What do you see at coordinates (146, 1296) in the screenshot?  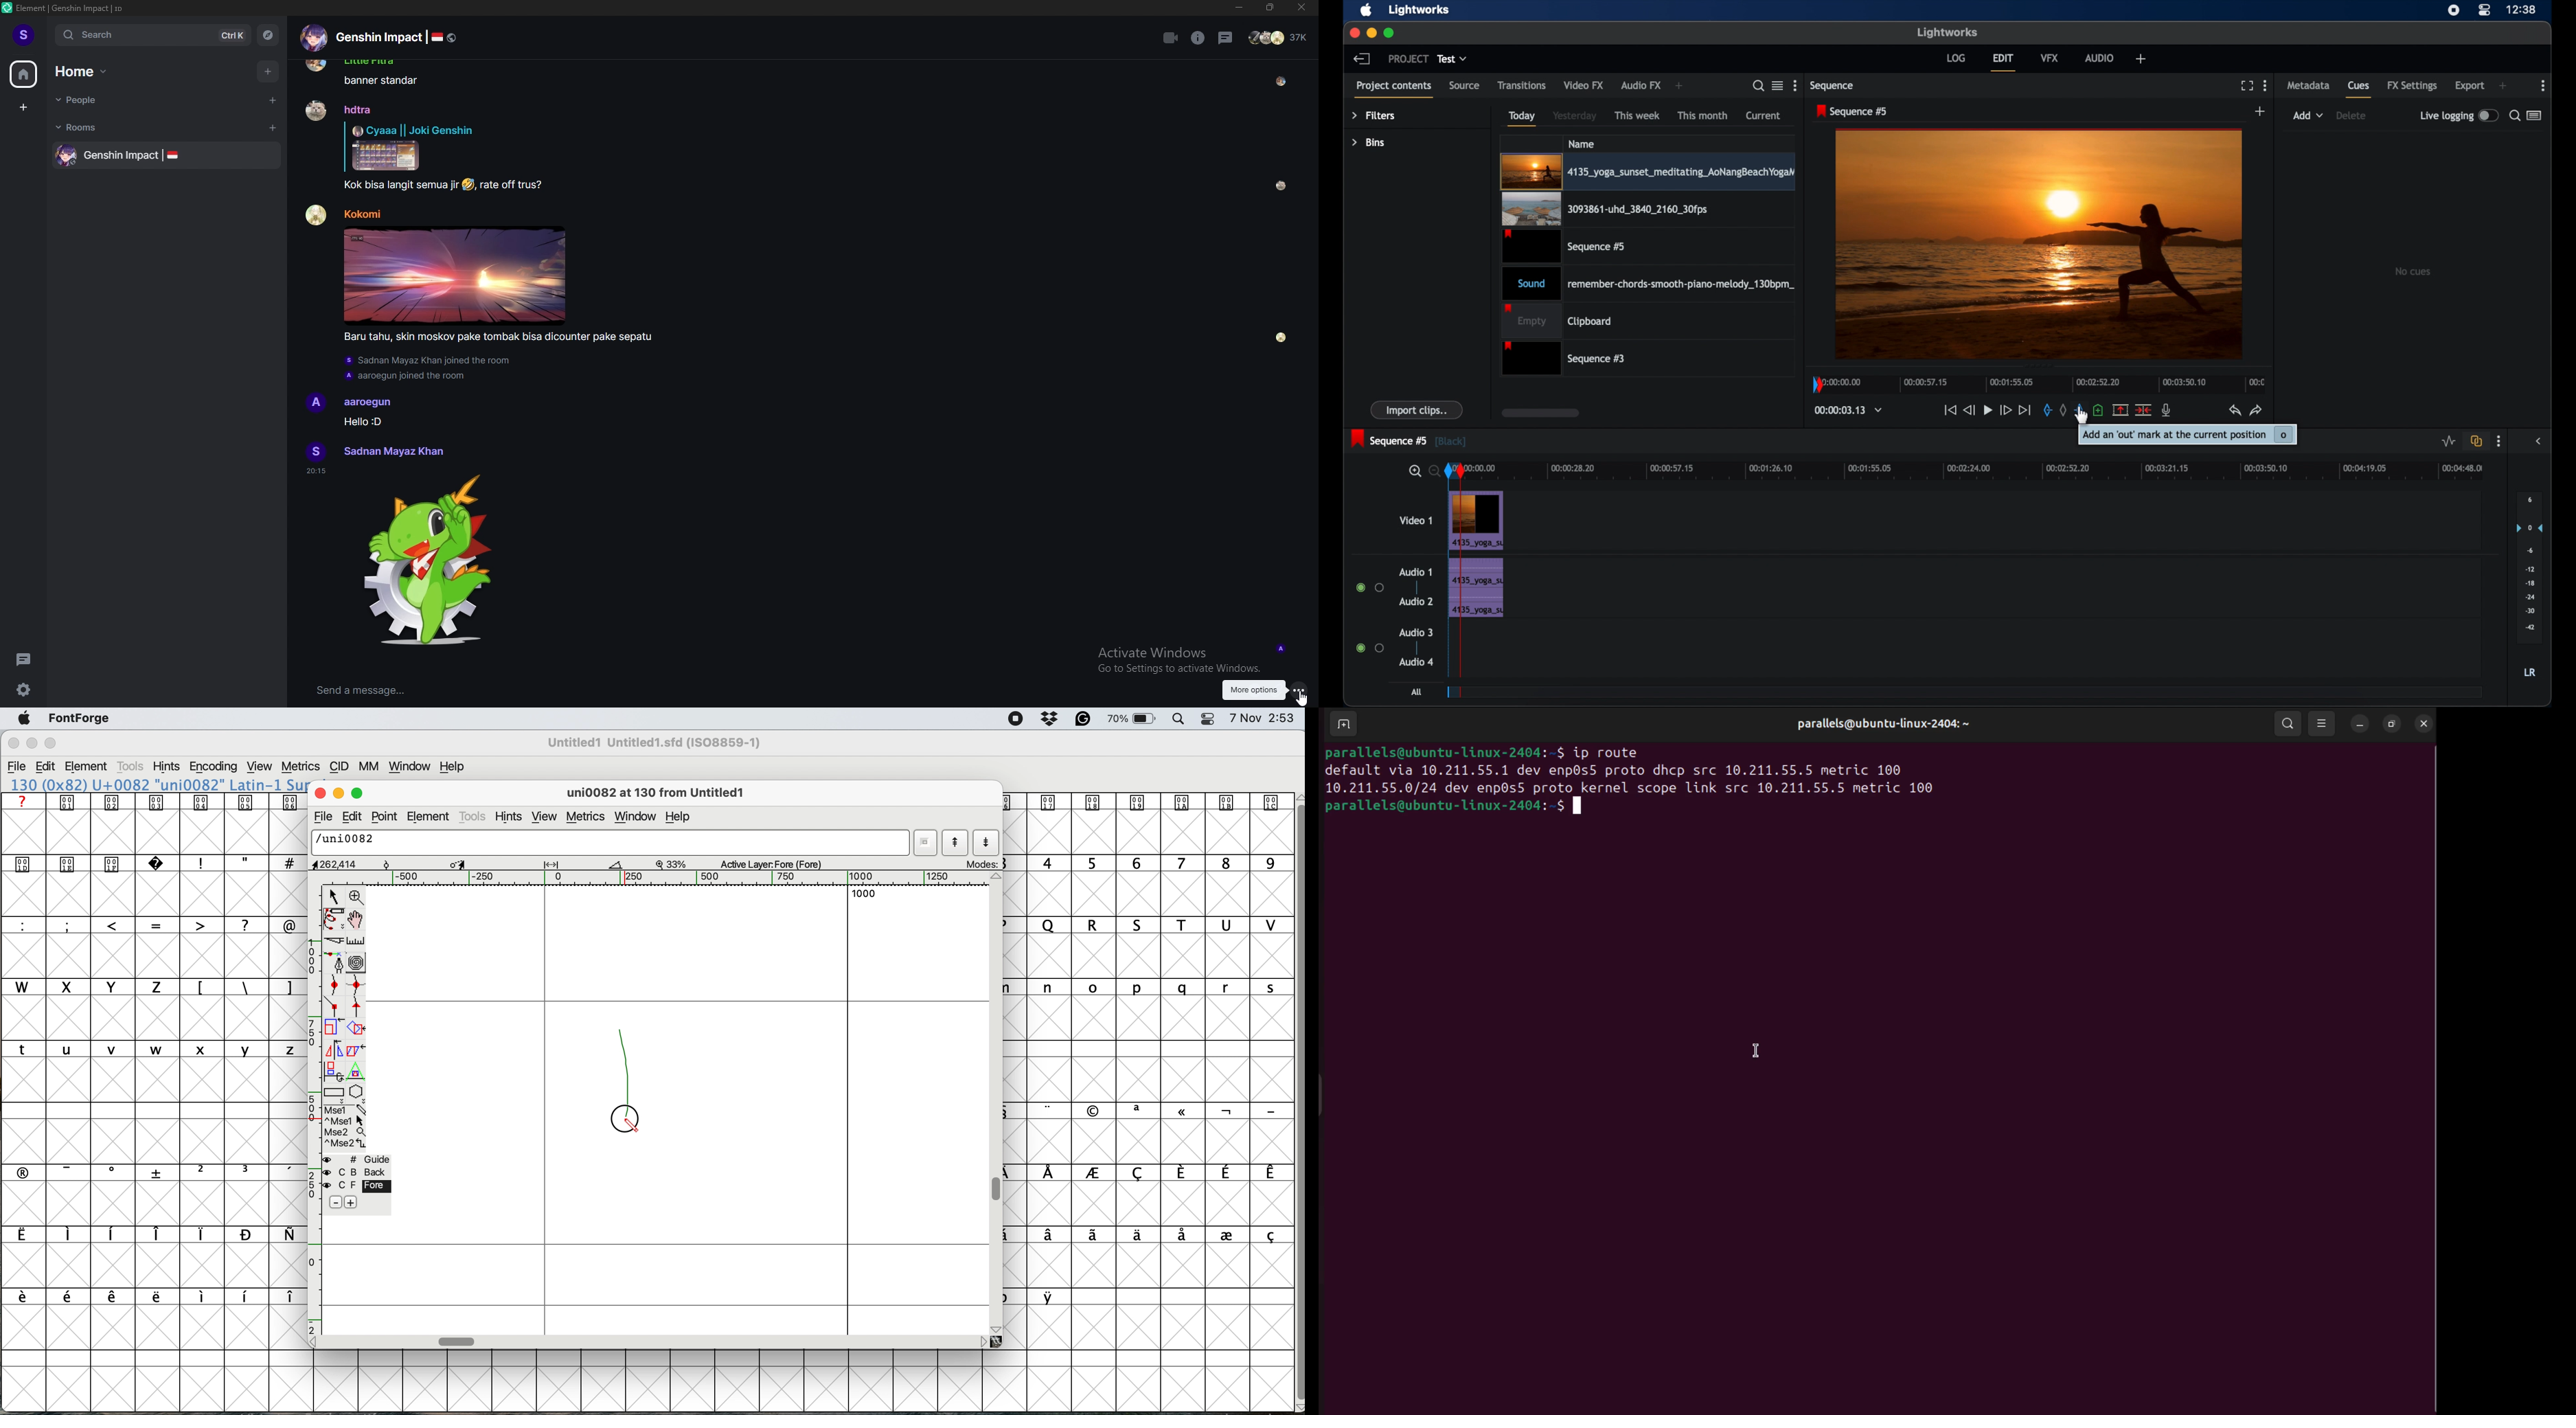 I see `special characters` at bounding box center [146, 1296].